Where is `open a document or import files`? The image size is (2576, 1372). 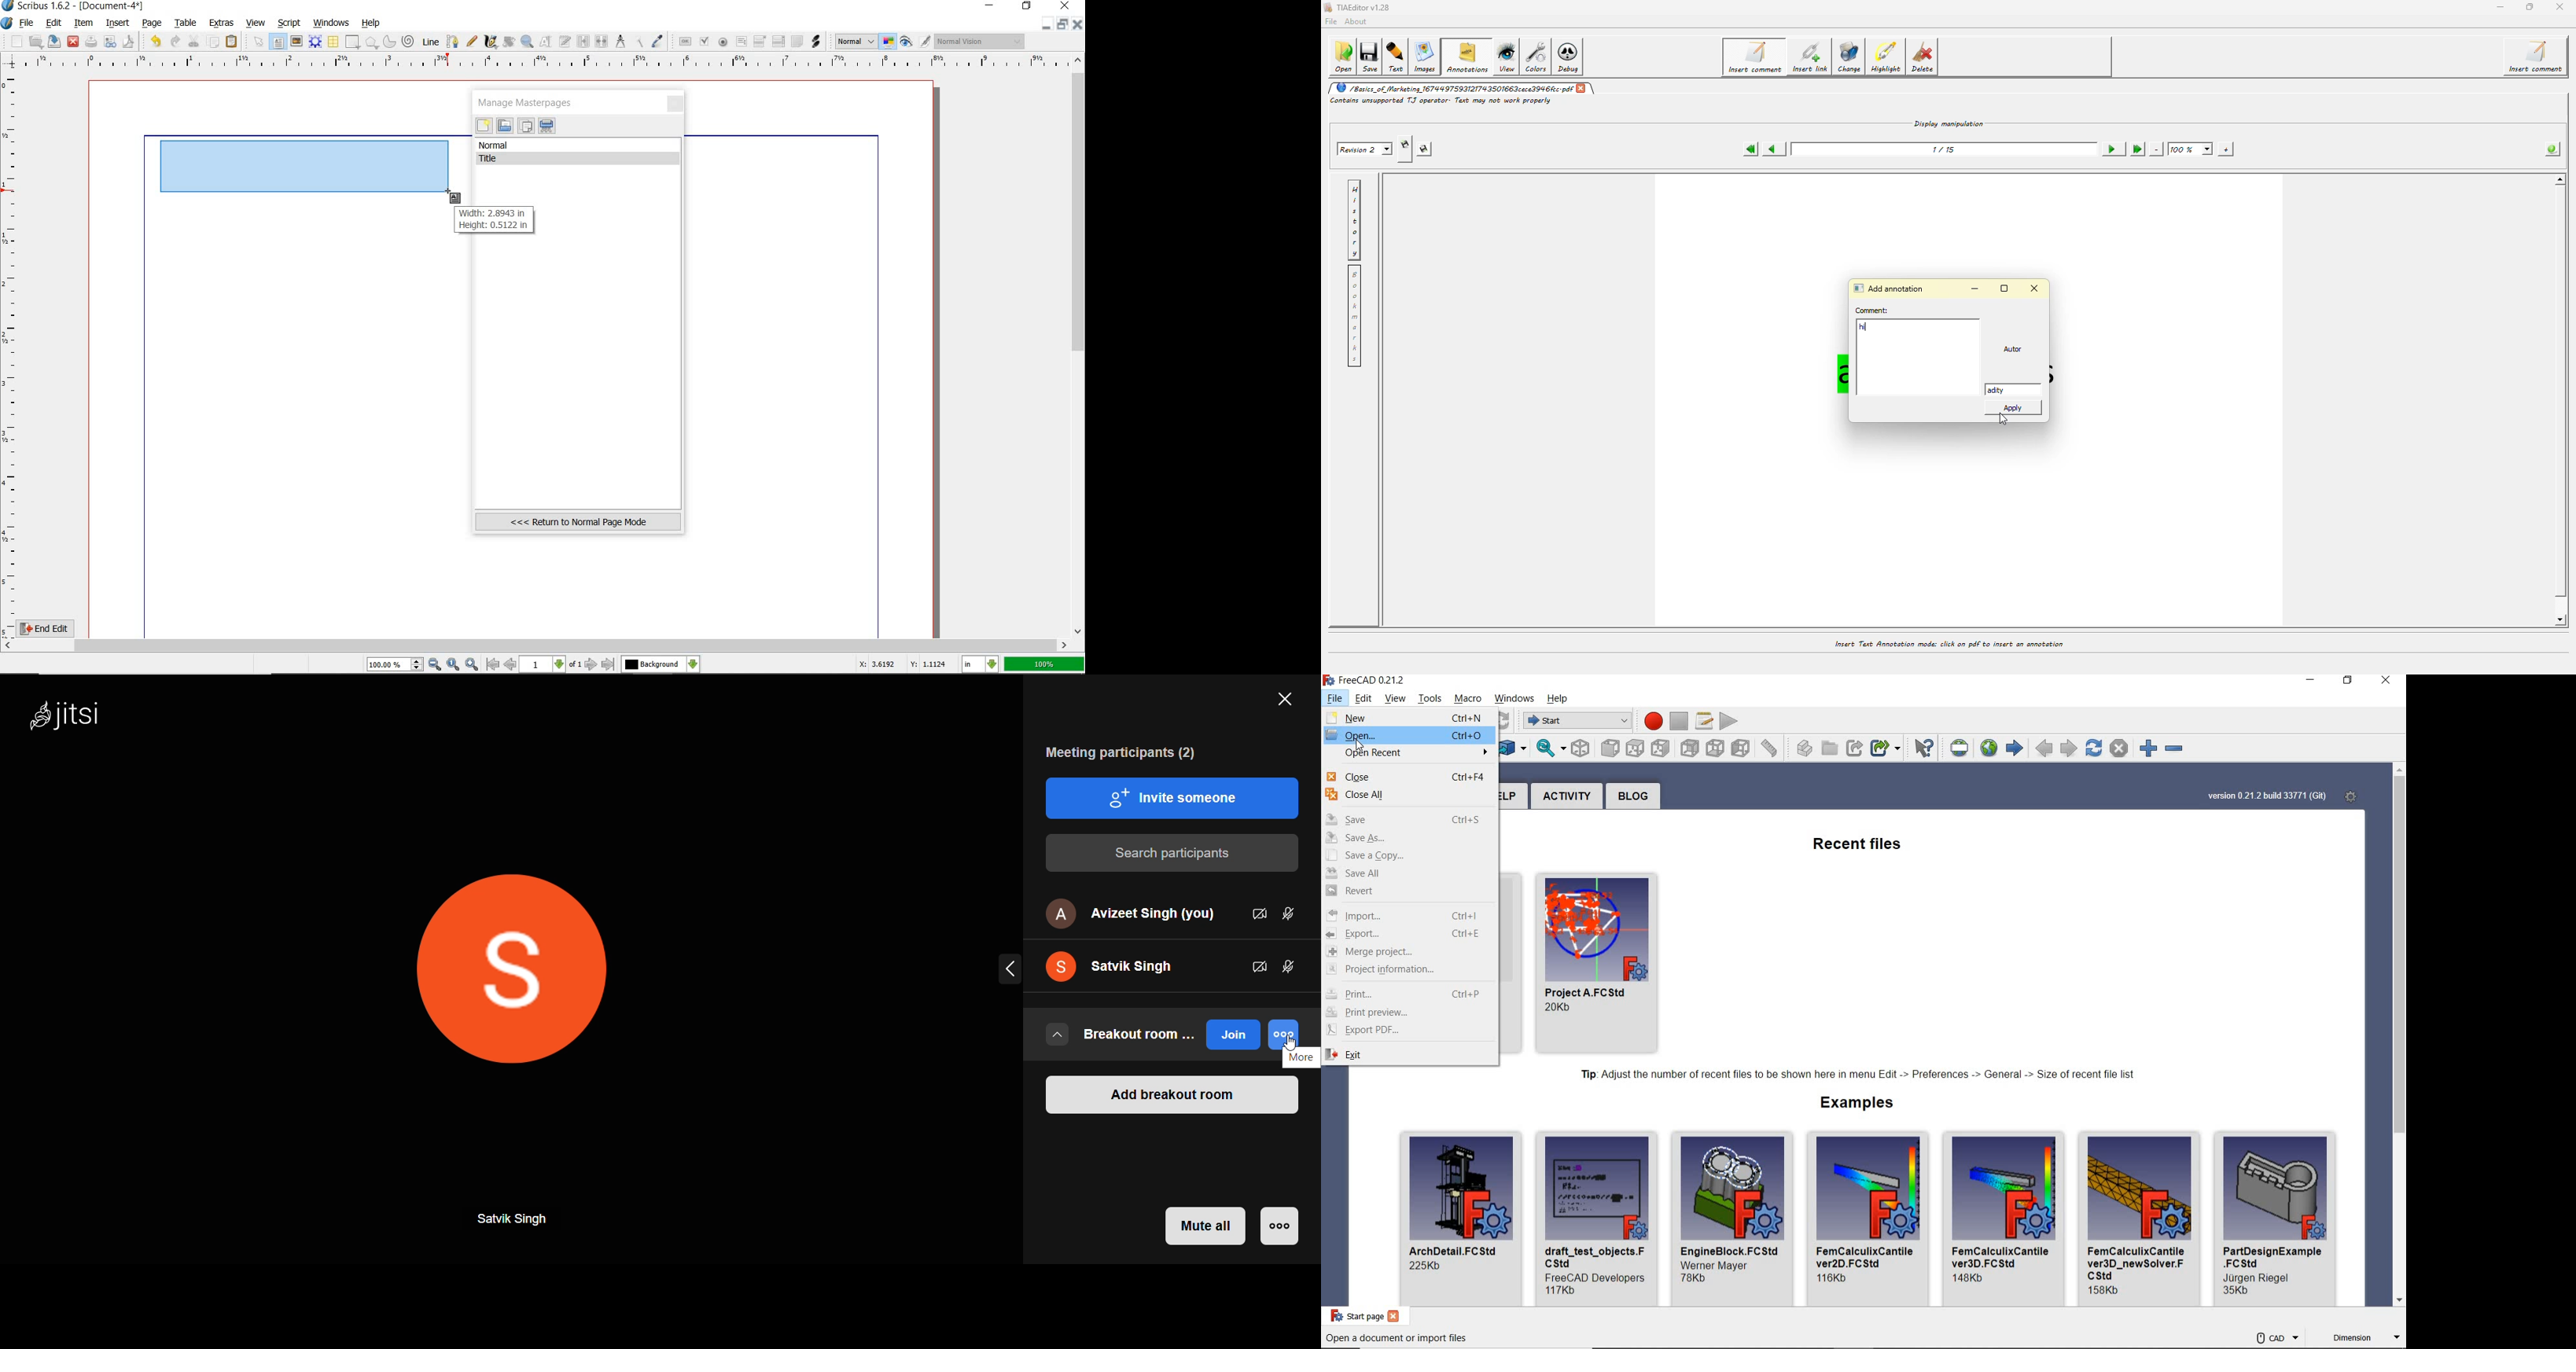 open a document or import files is located at coordinates (1397, 1339).